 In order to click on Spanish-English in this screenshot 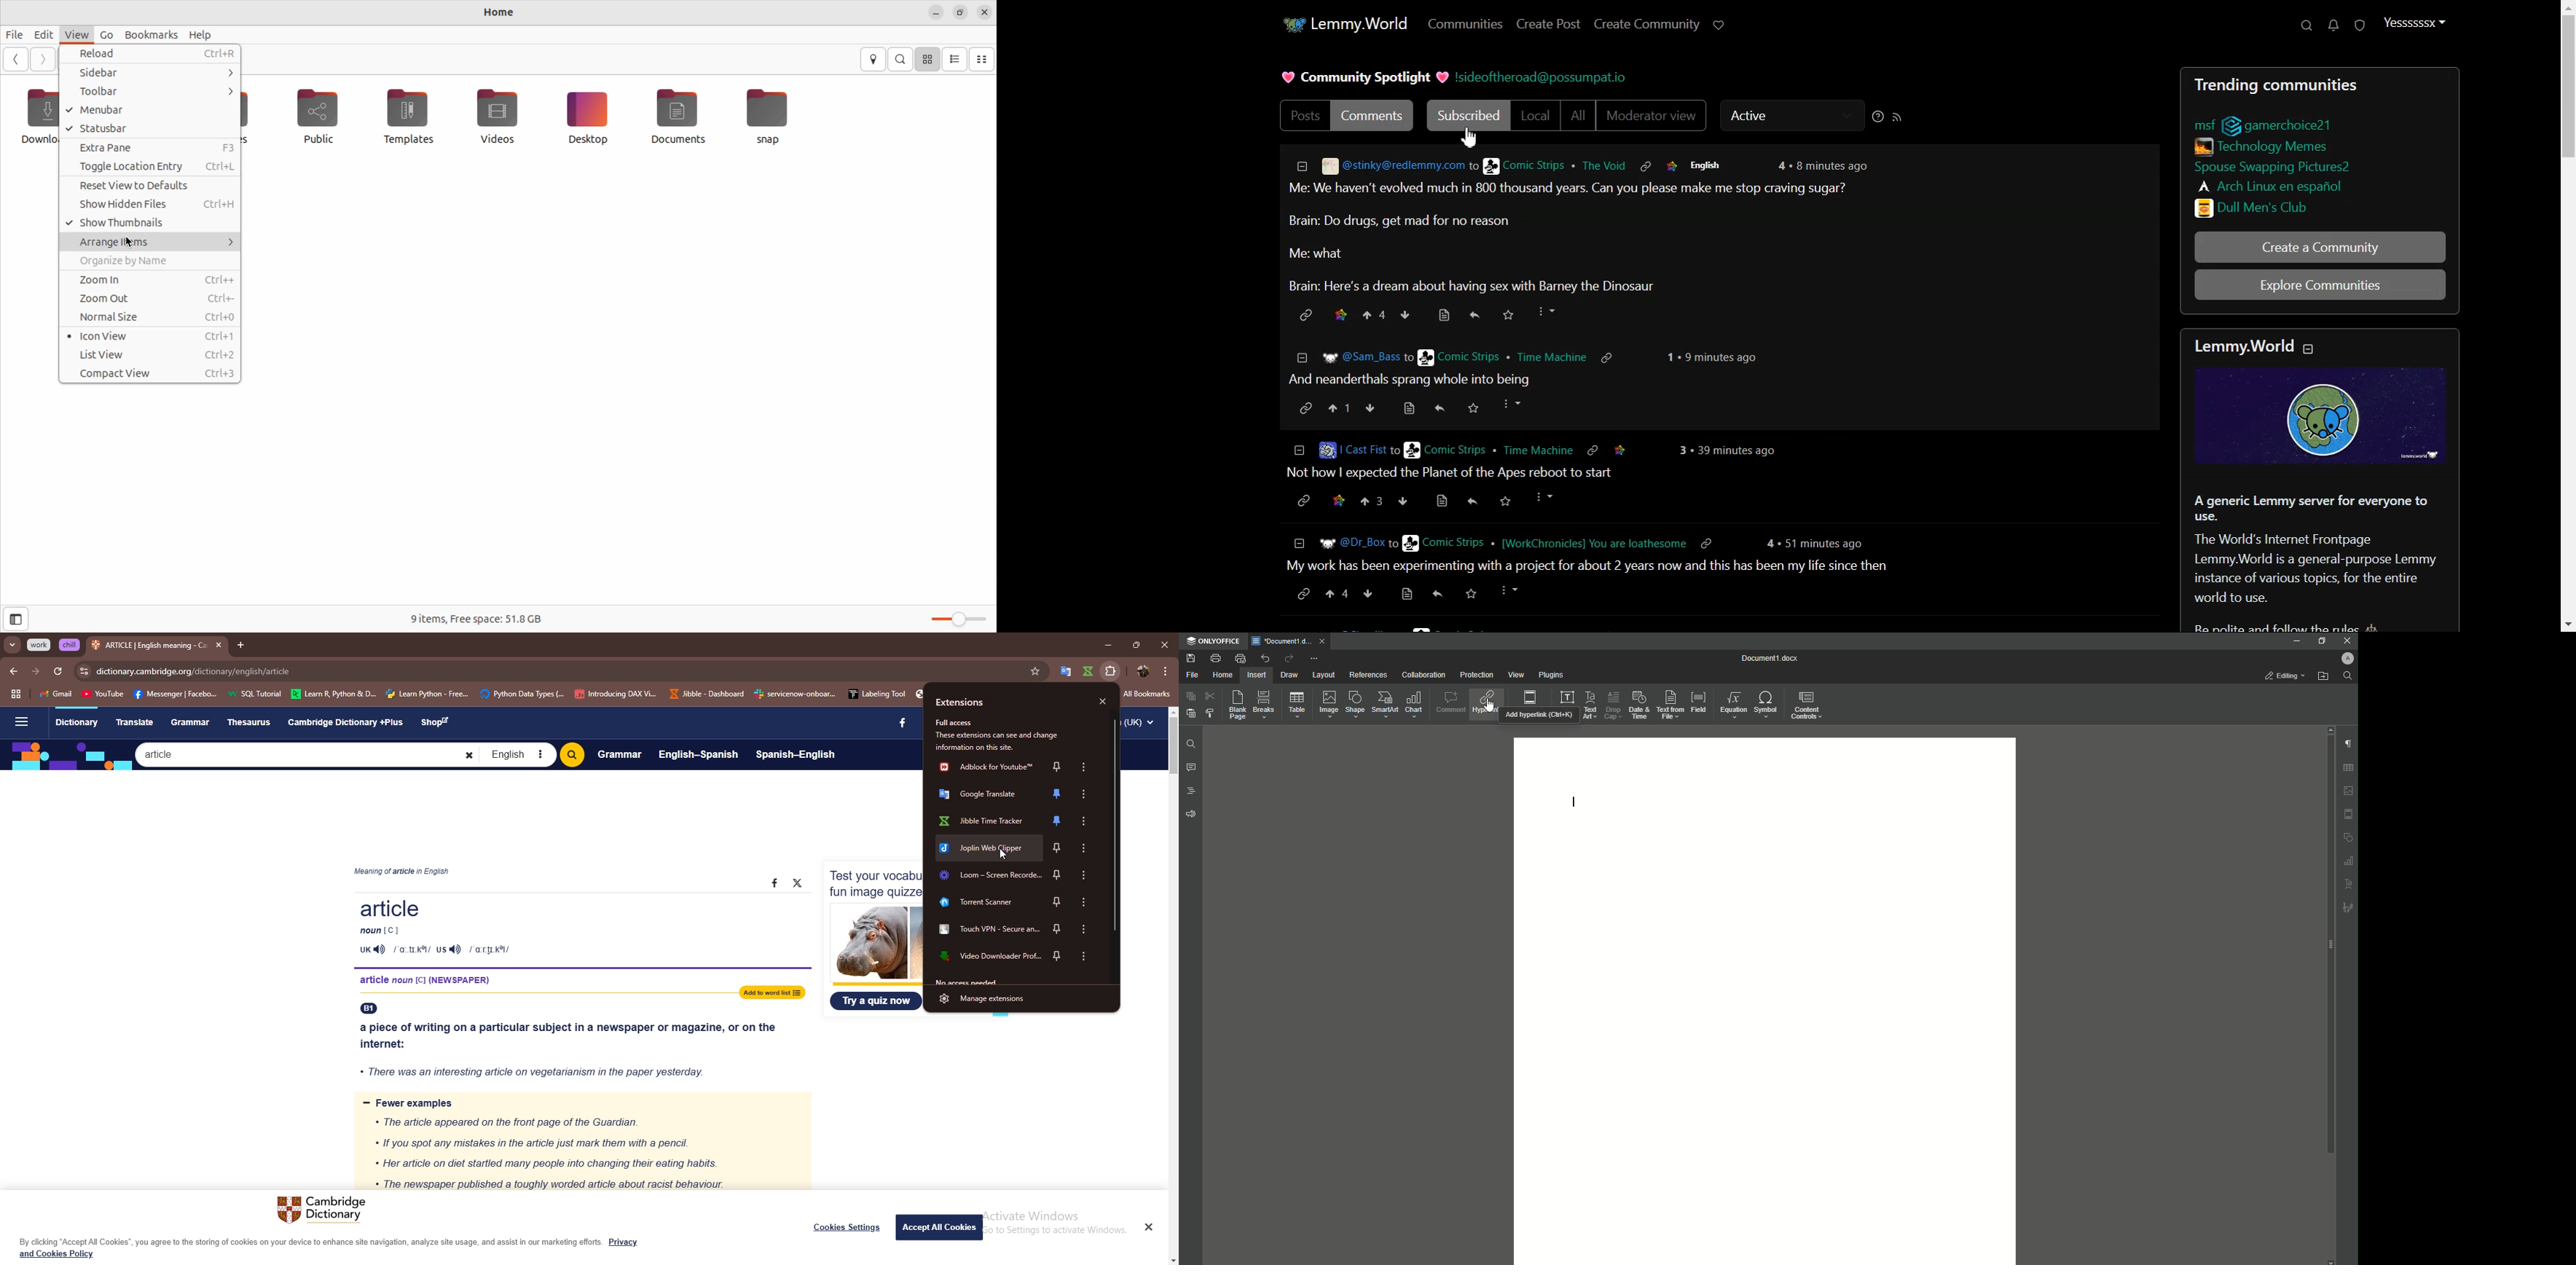, I will do `click(796, 756)`.